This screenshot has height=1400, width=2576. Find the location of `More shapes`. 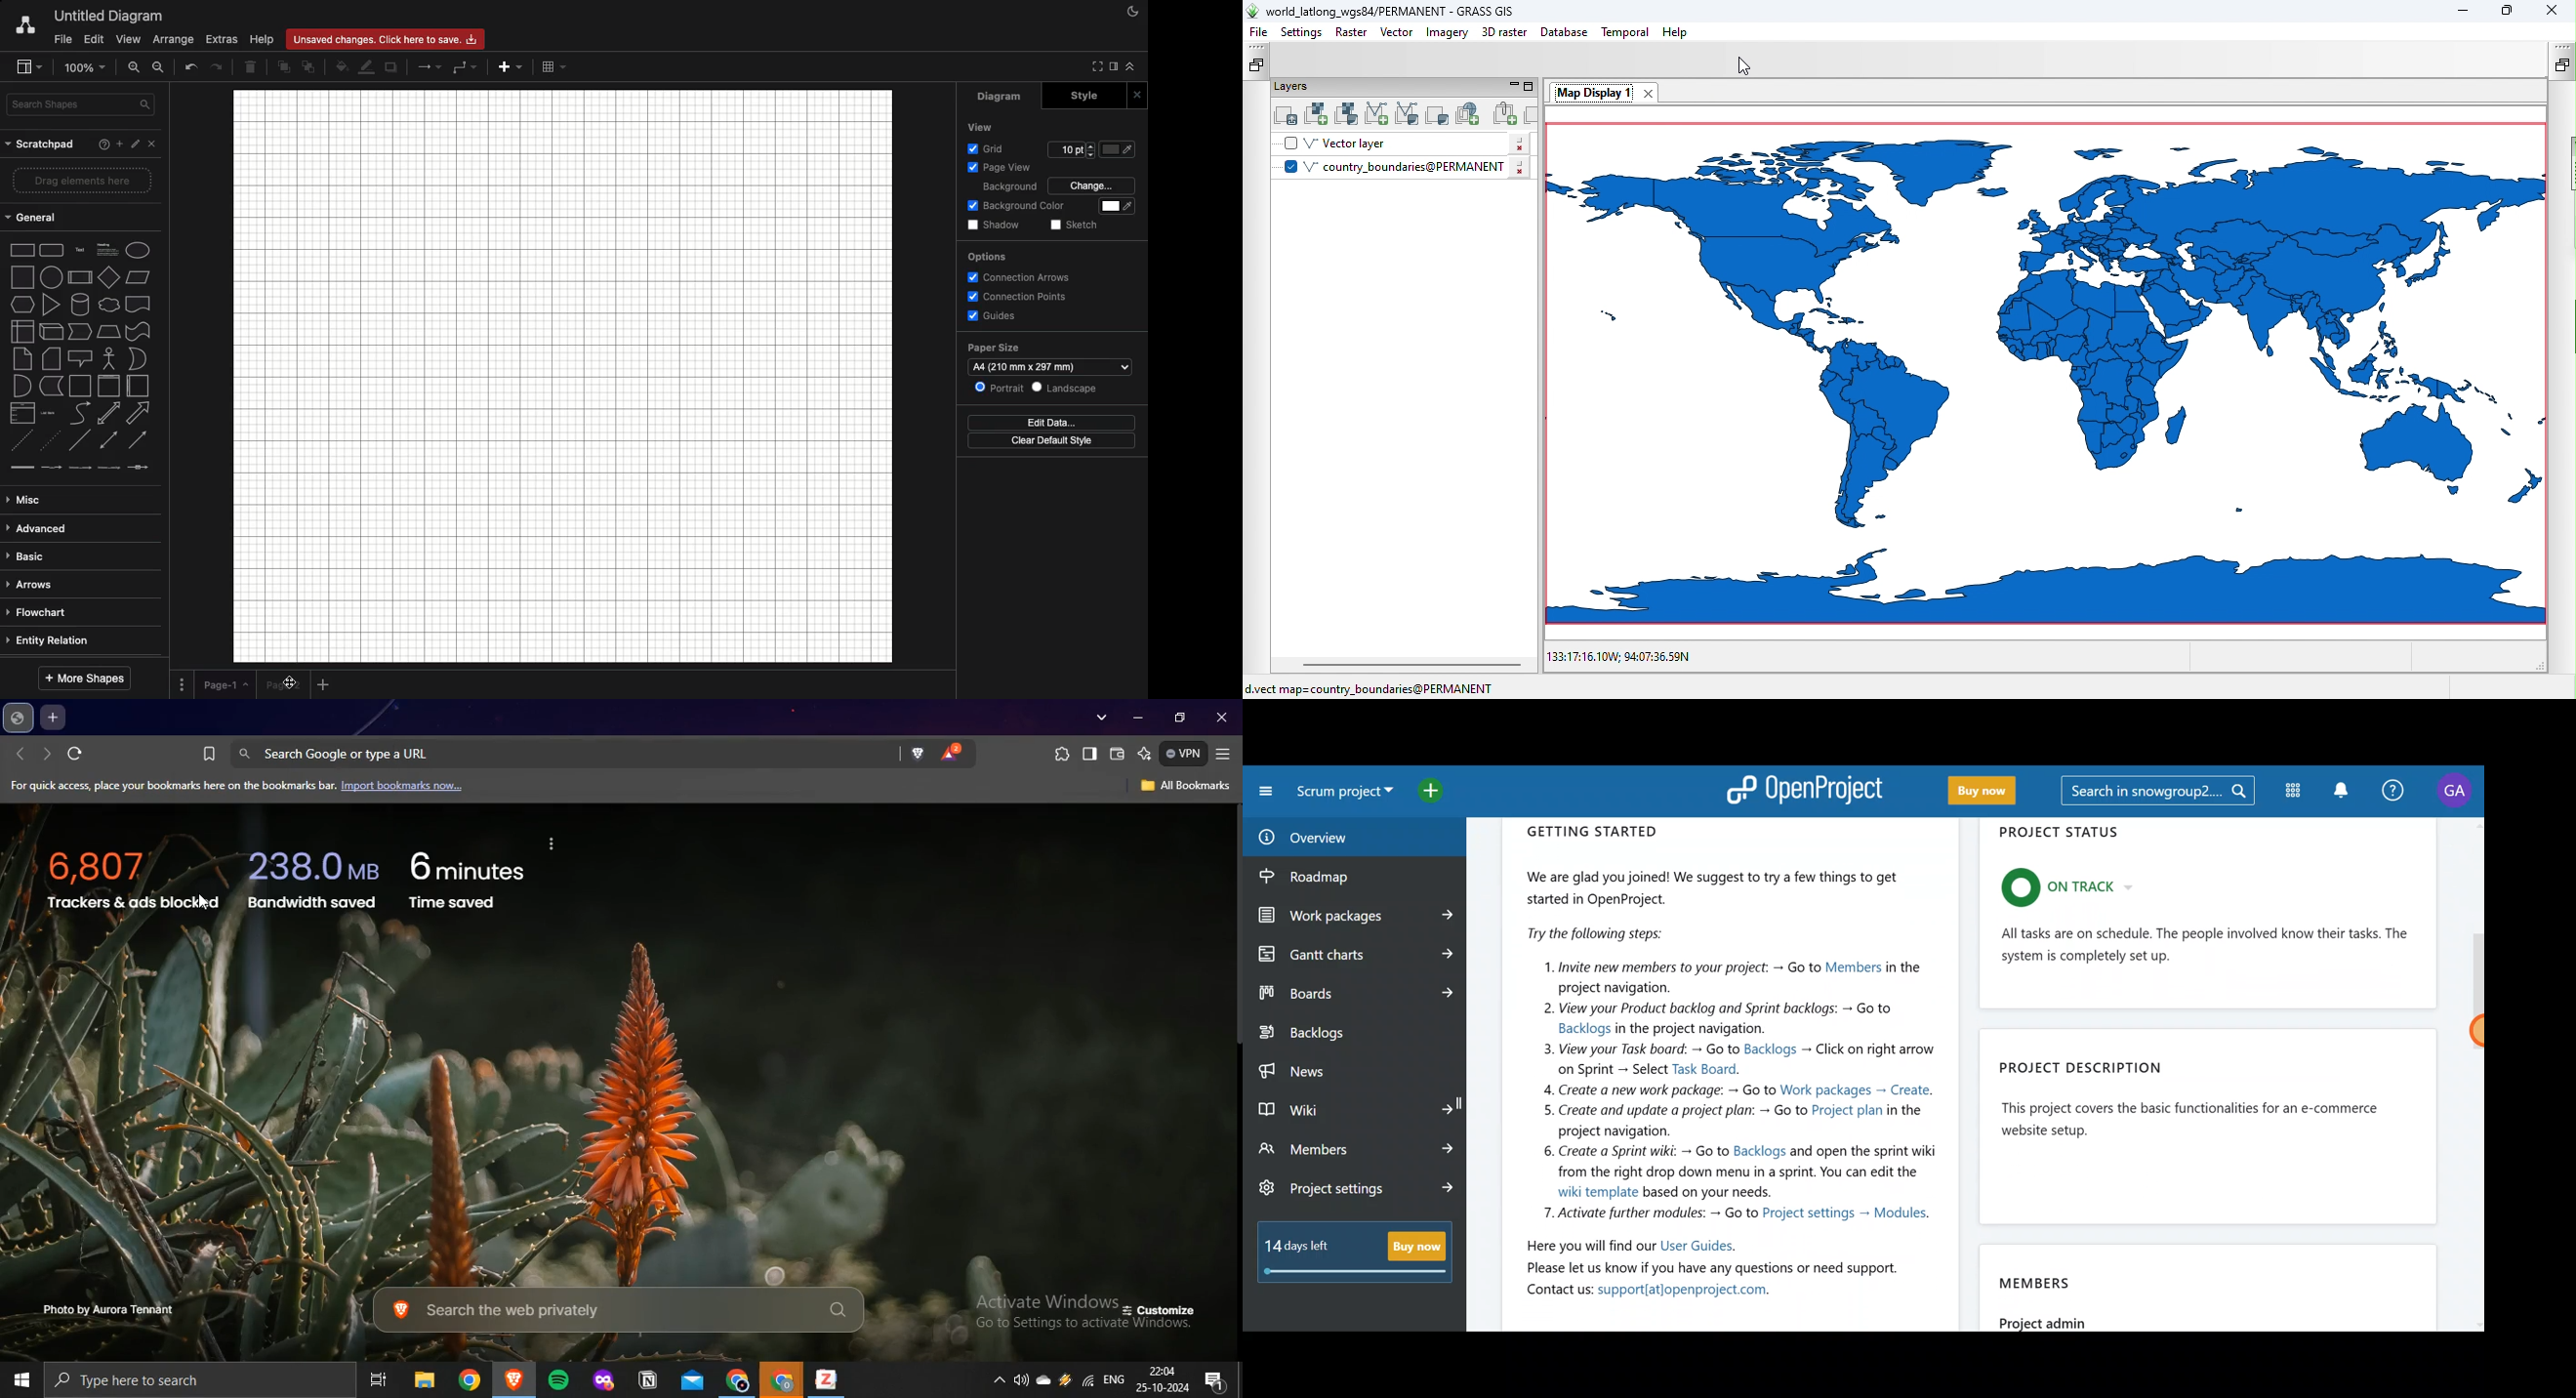

More shapes is located at coordinates (84, 680).